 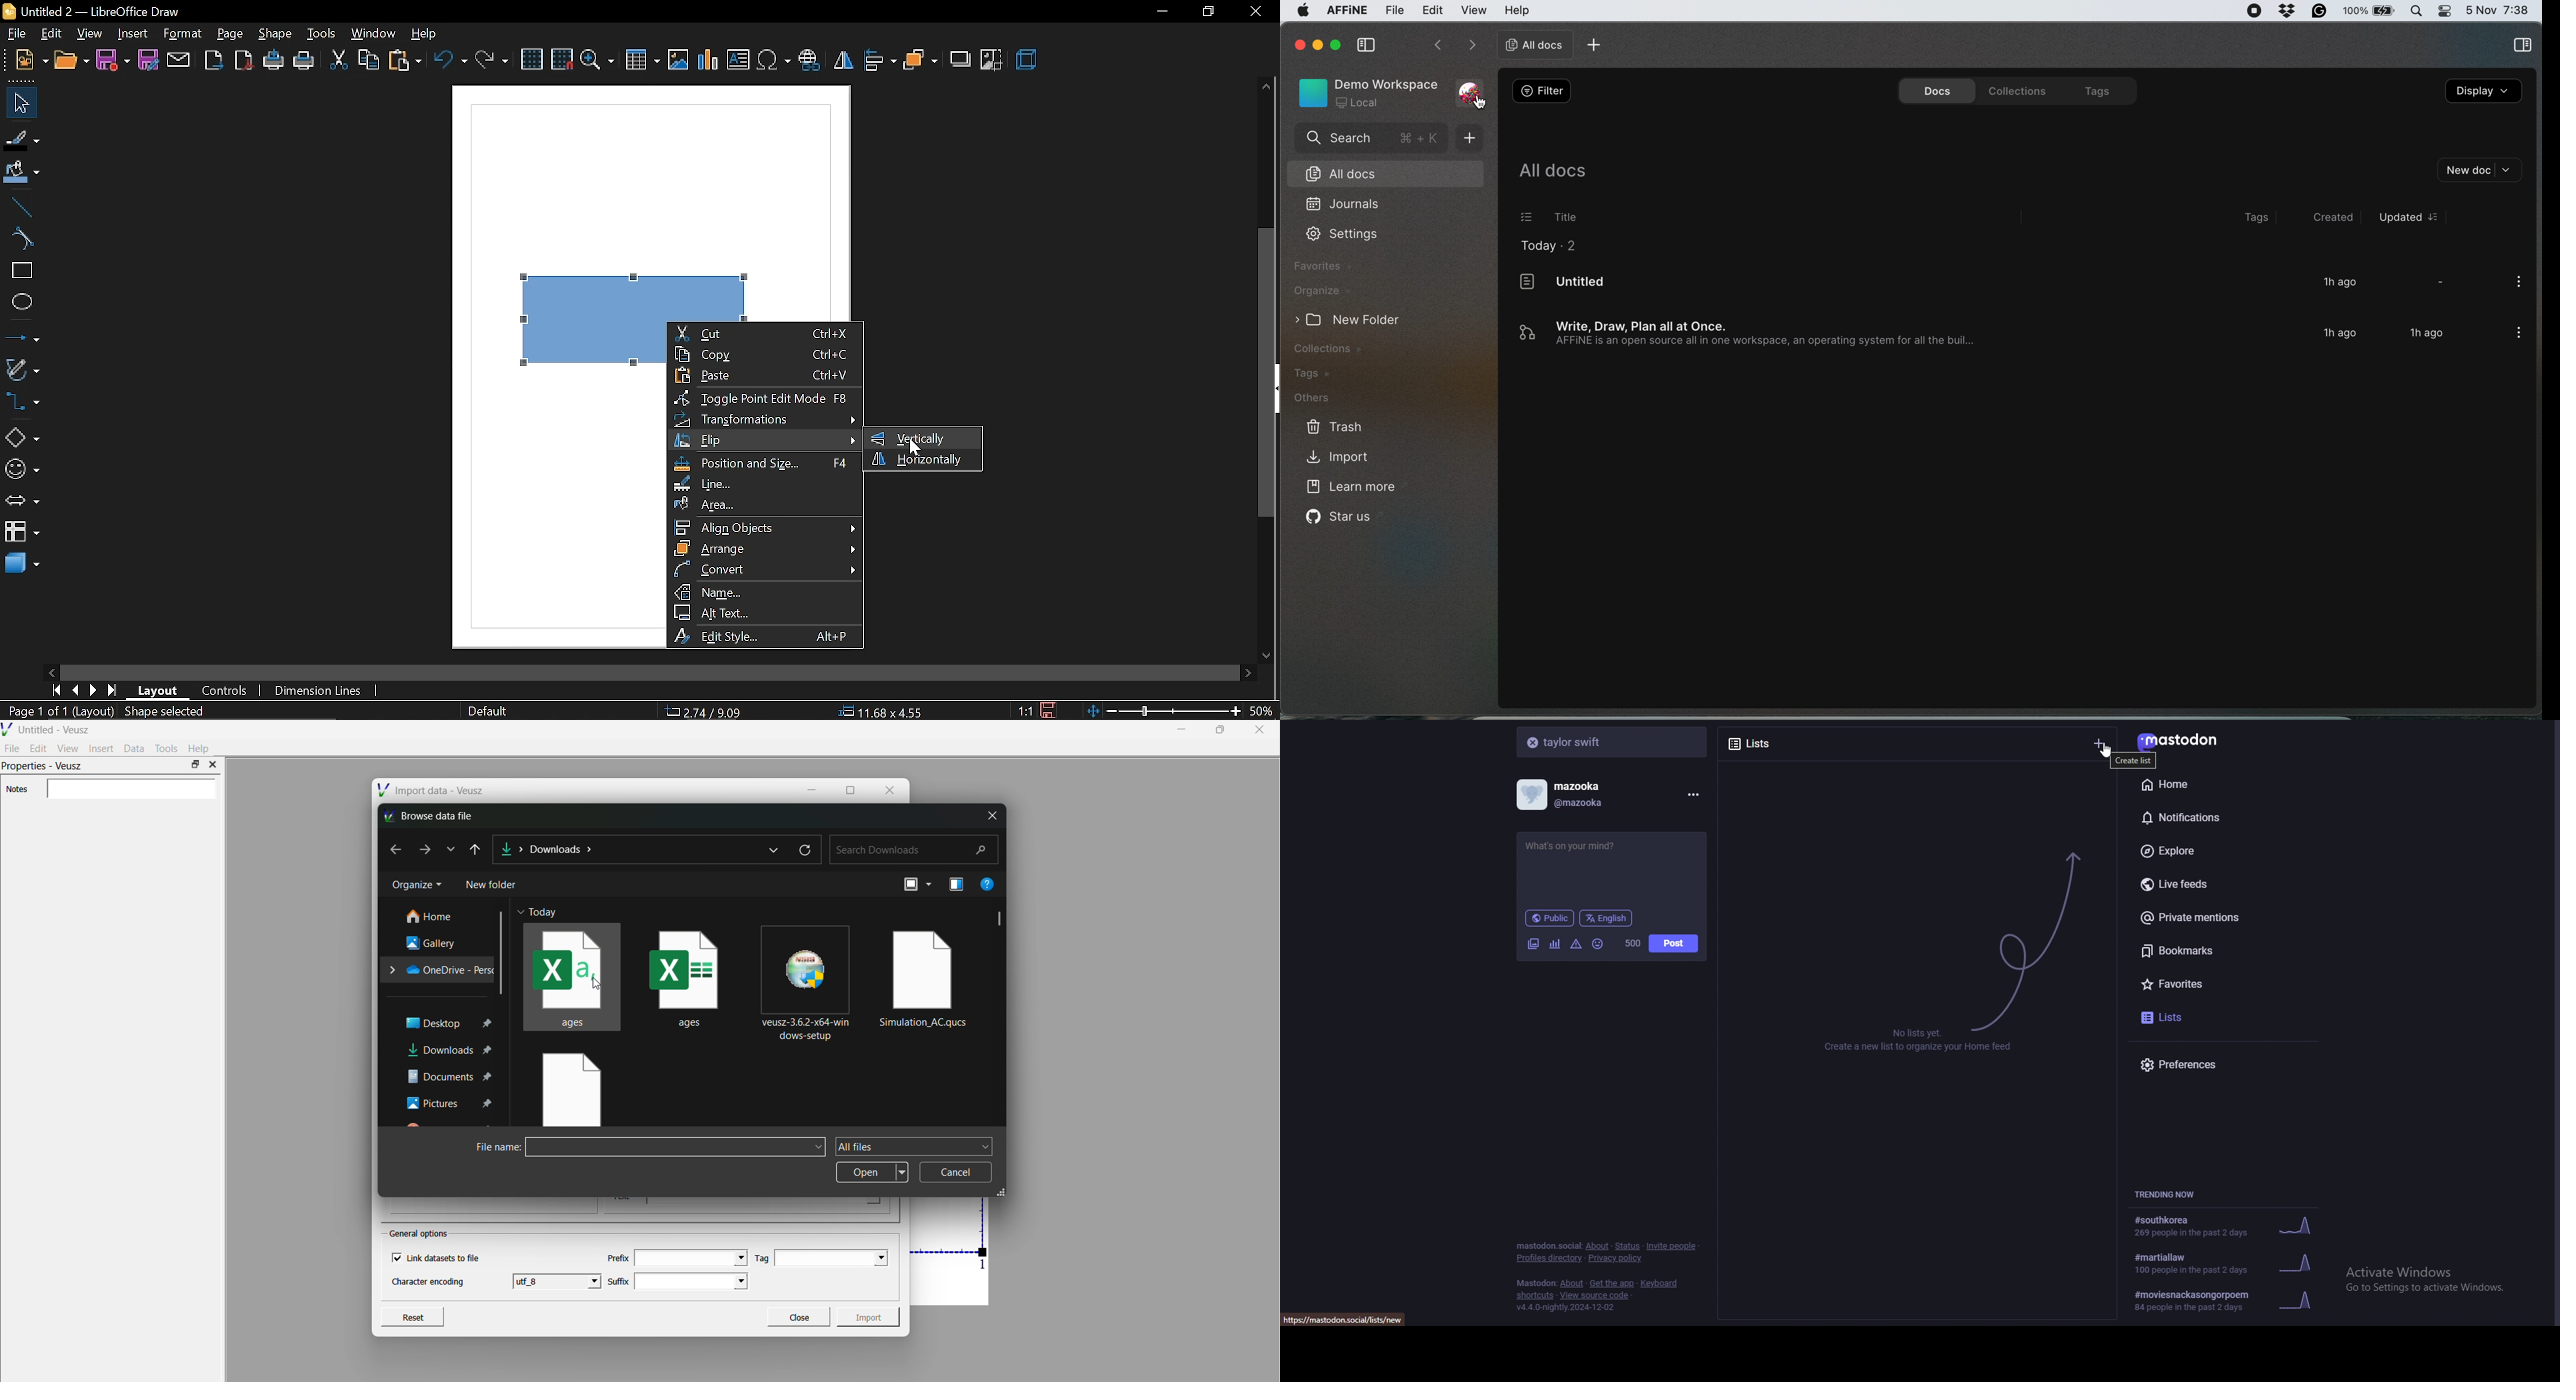 I want to click on maximise, so click(x=1337, y=45).